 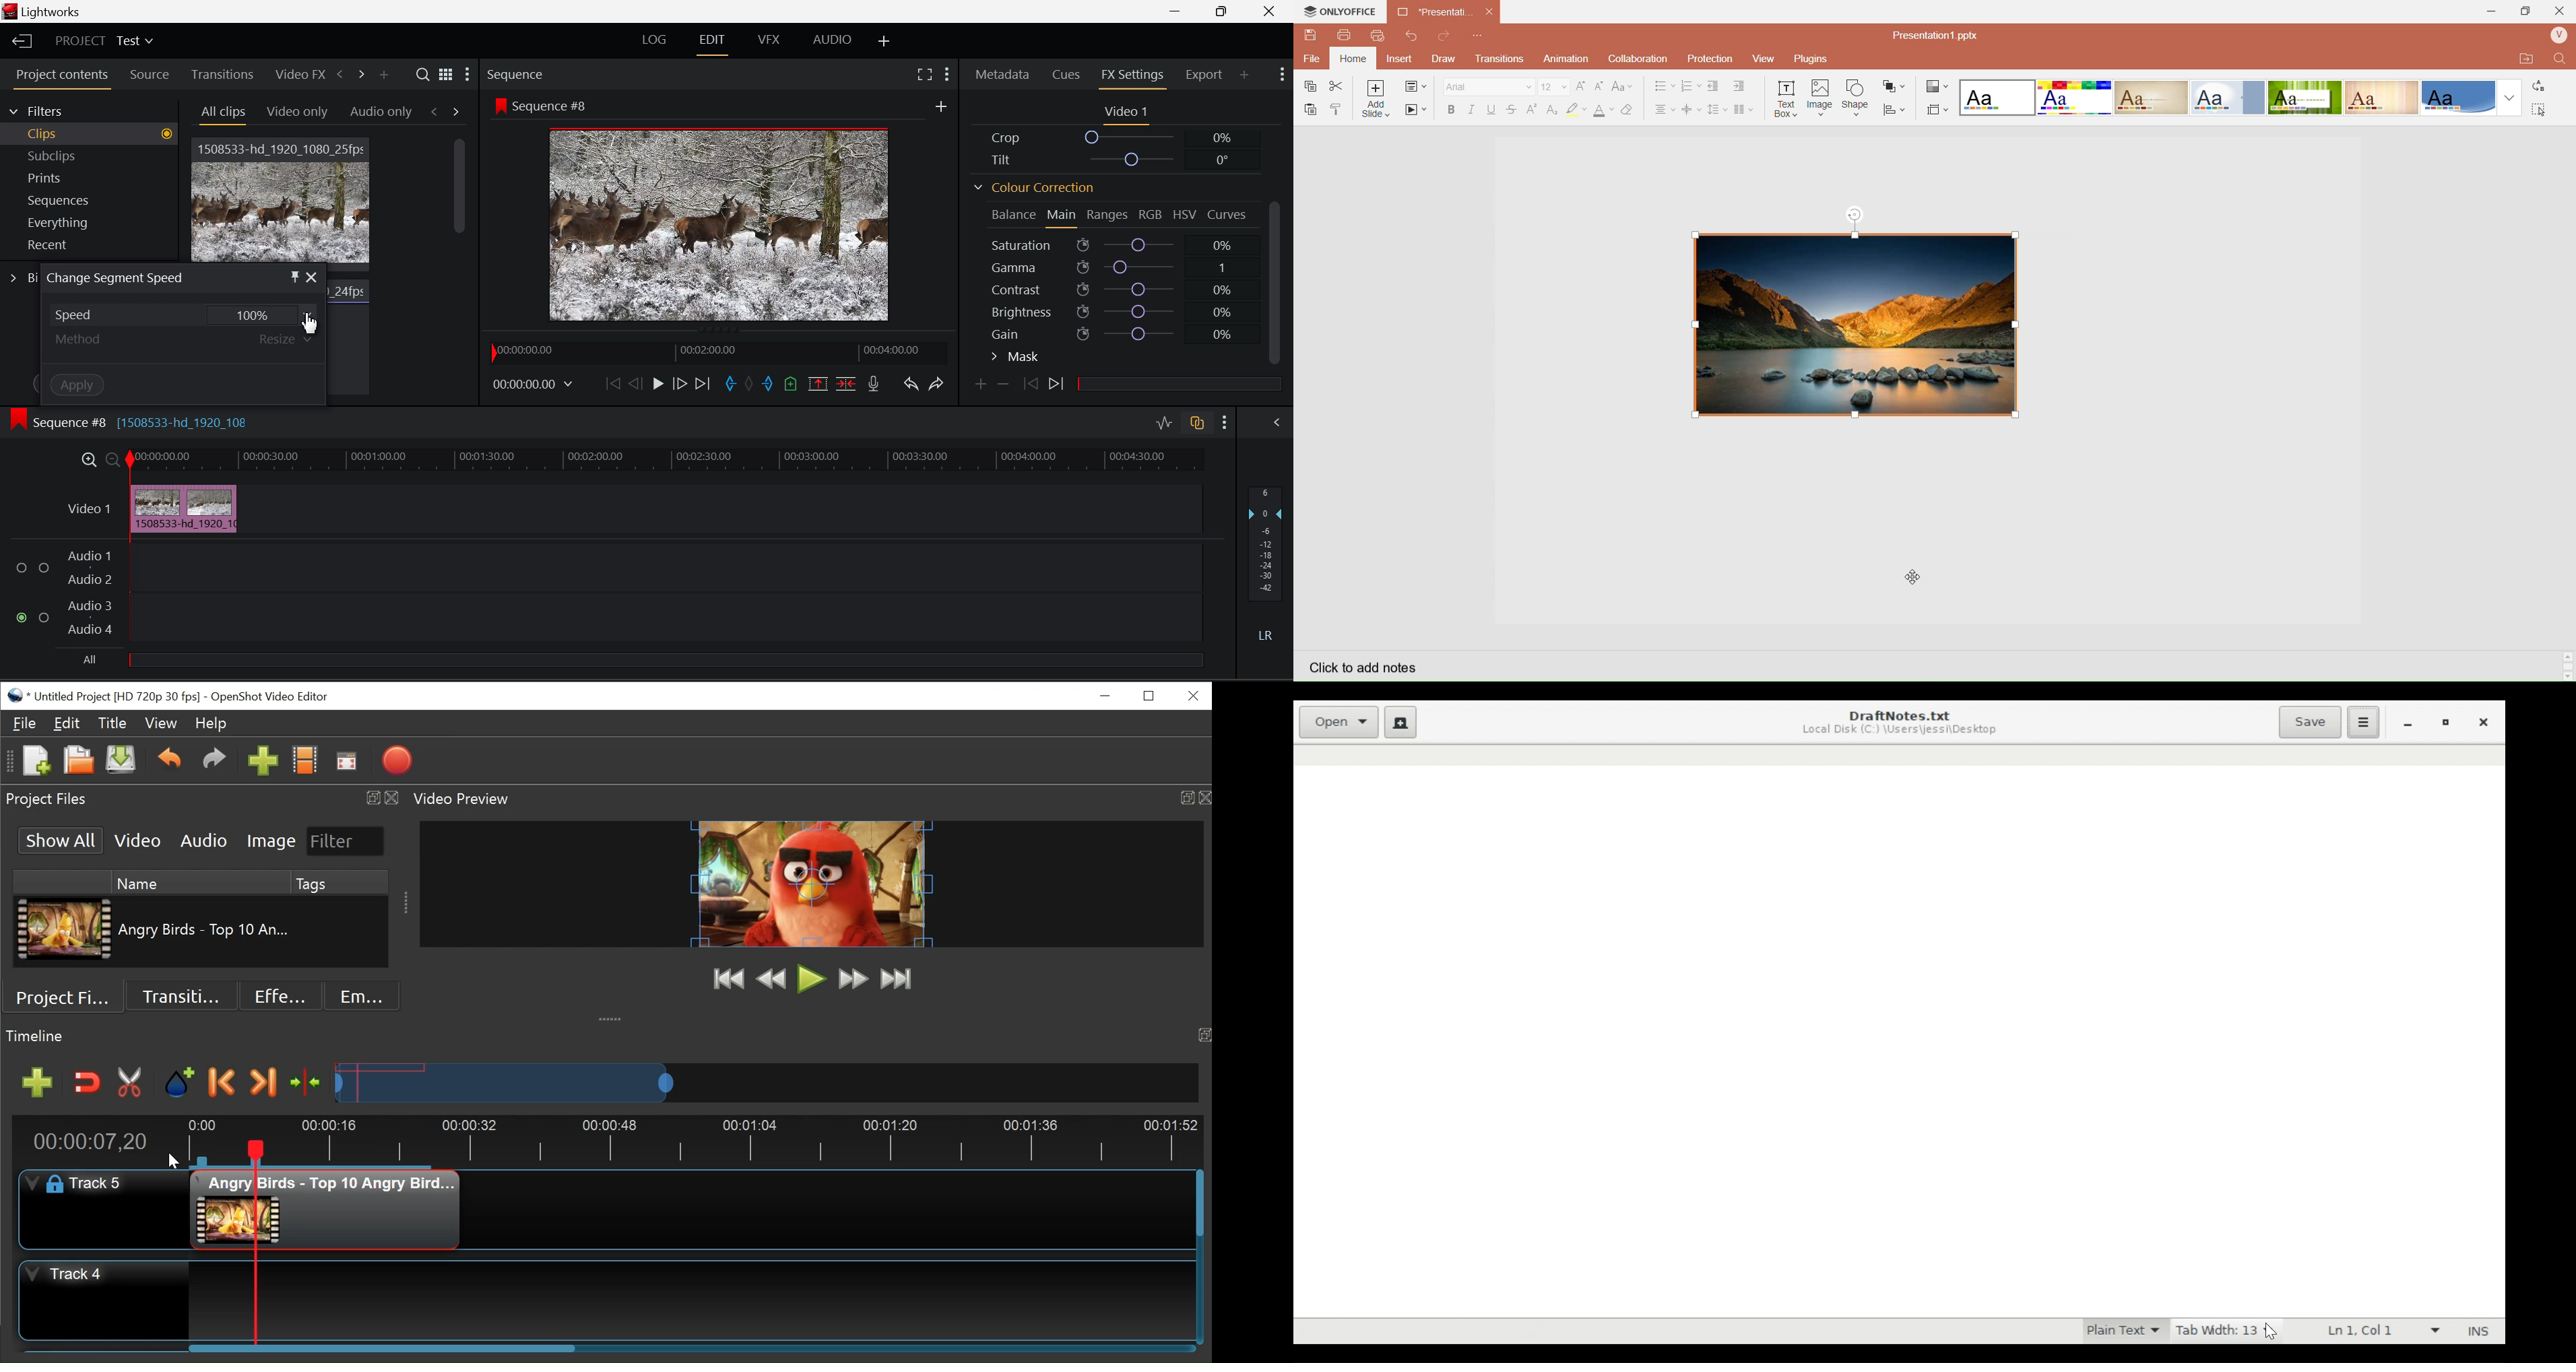 I want to click on Save, so click(x=2309, y=723).